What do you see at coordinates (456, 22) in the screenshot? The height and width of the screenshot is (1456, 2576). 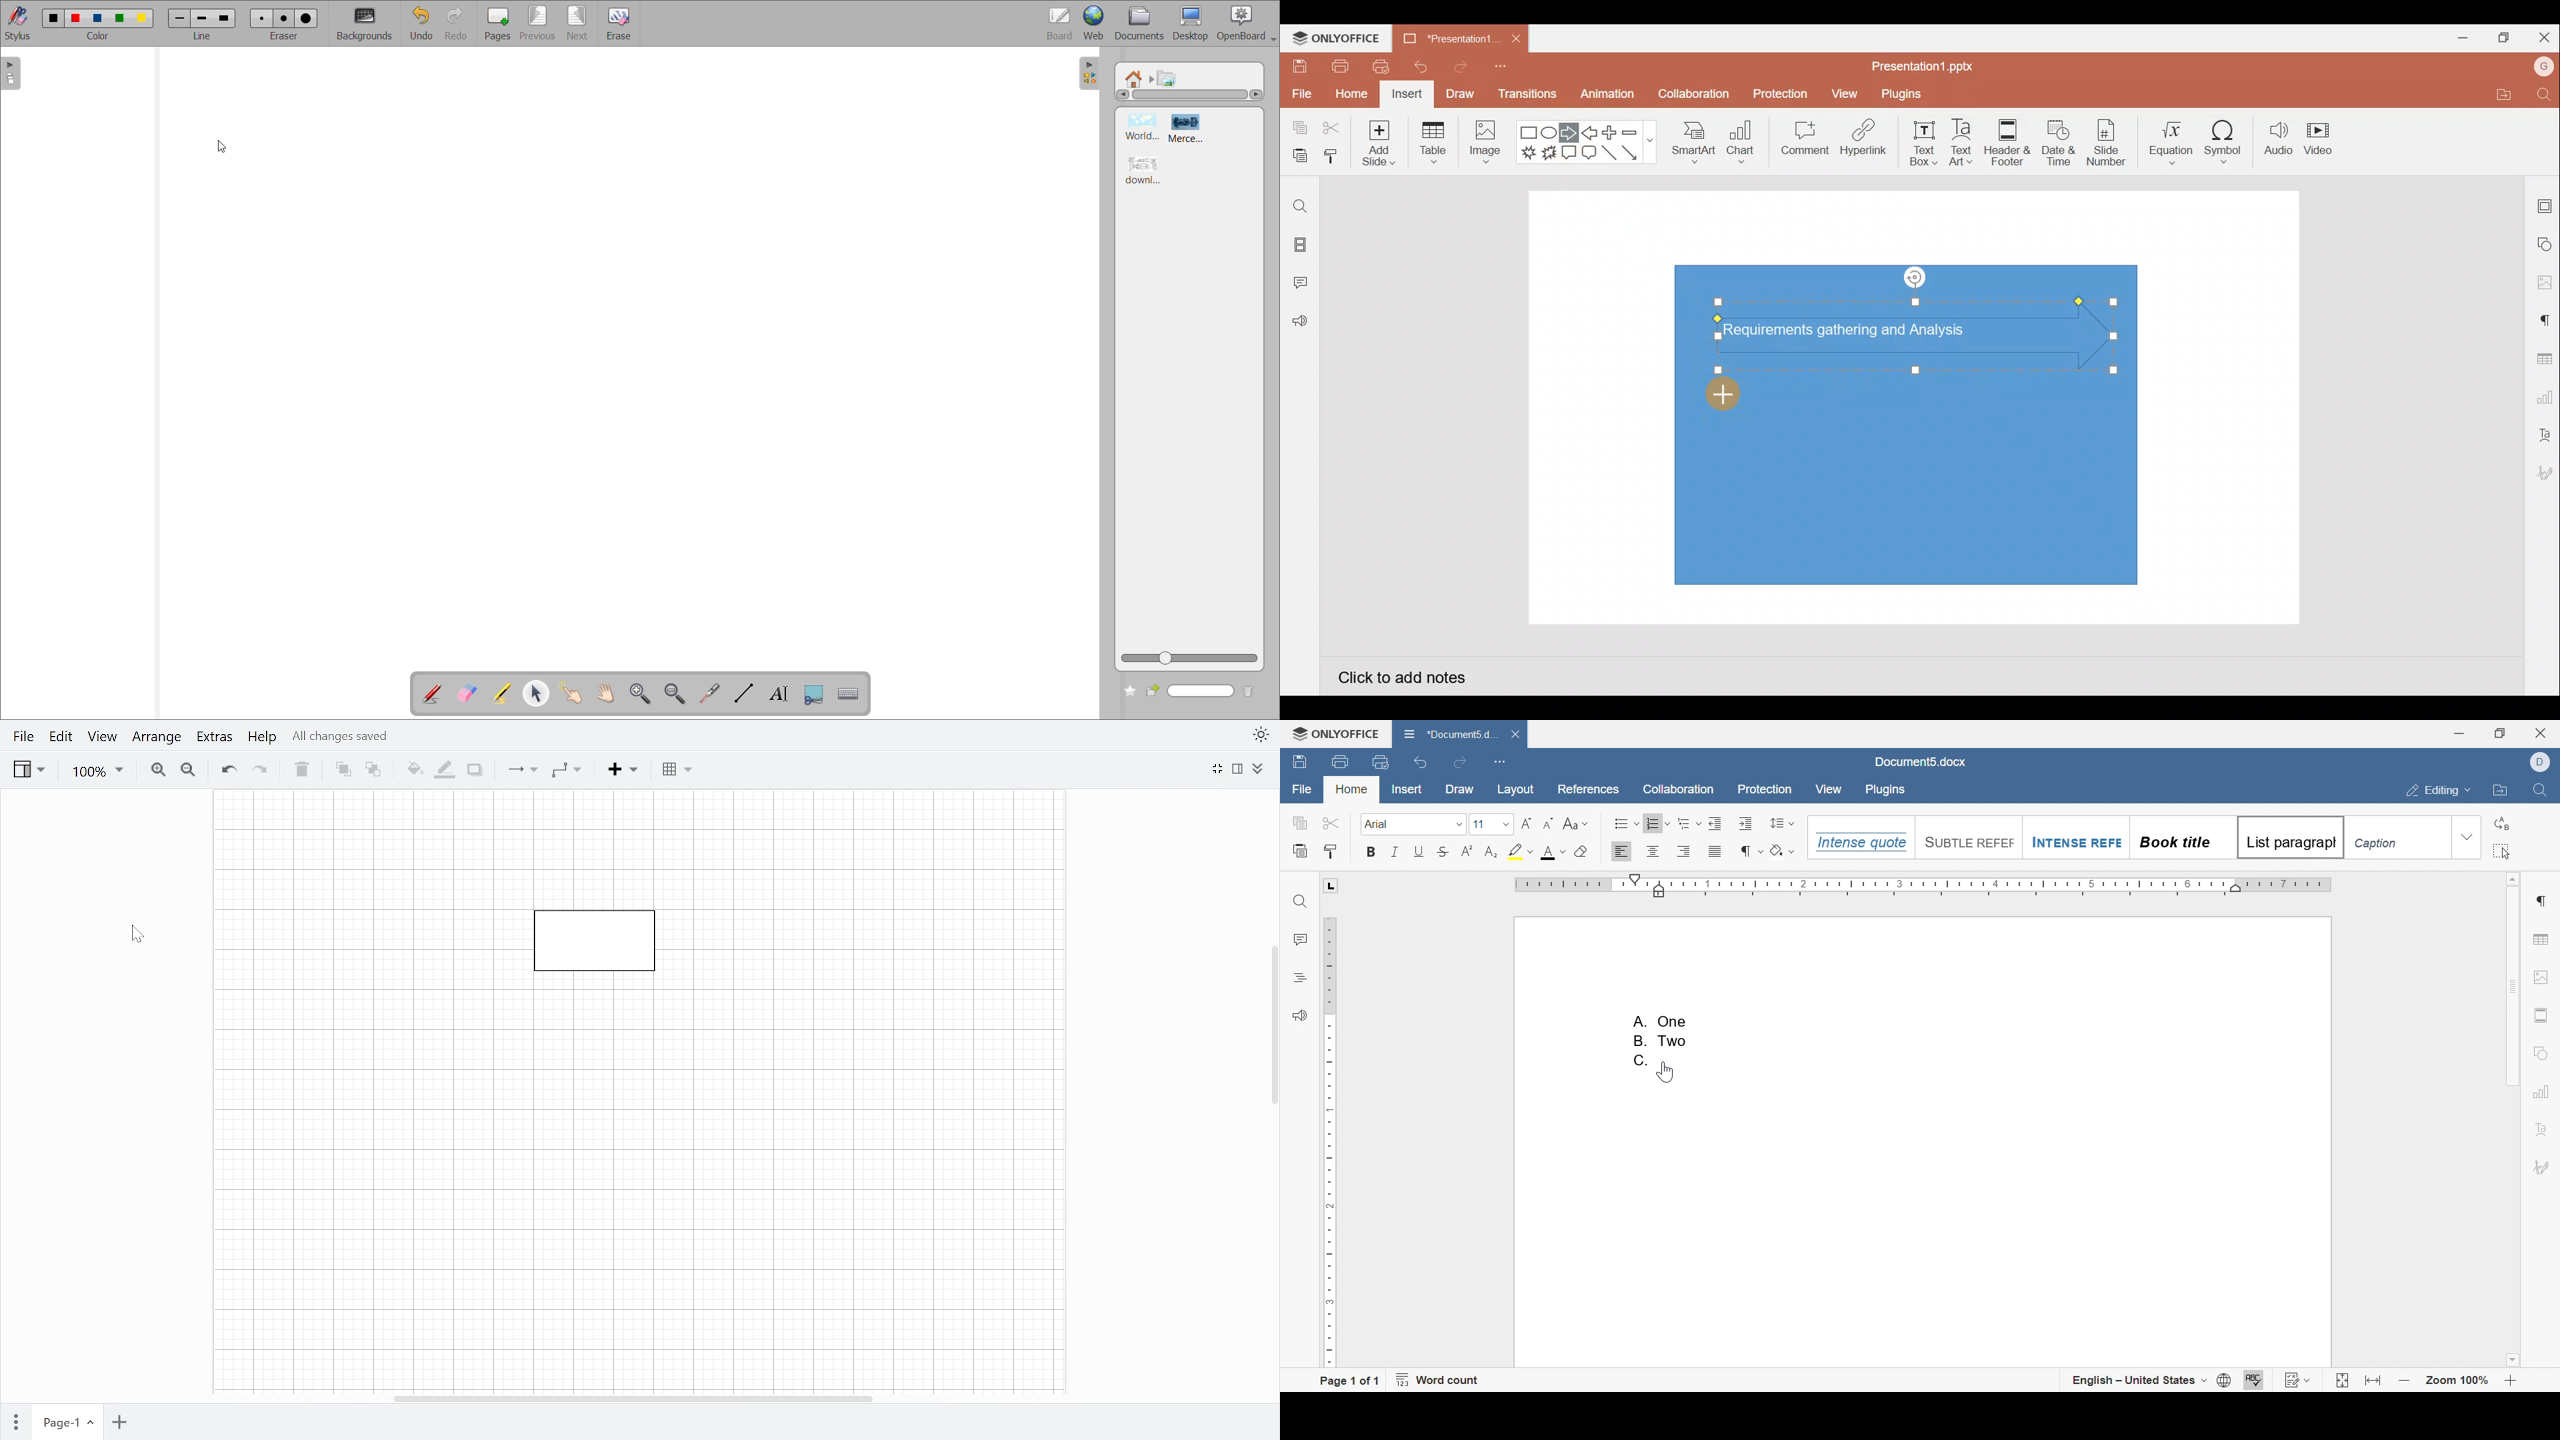 I see `redo` at bounding box center [456, 22].